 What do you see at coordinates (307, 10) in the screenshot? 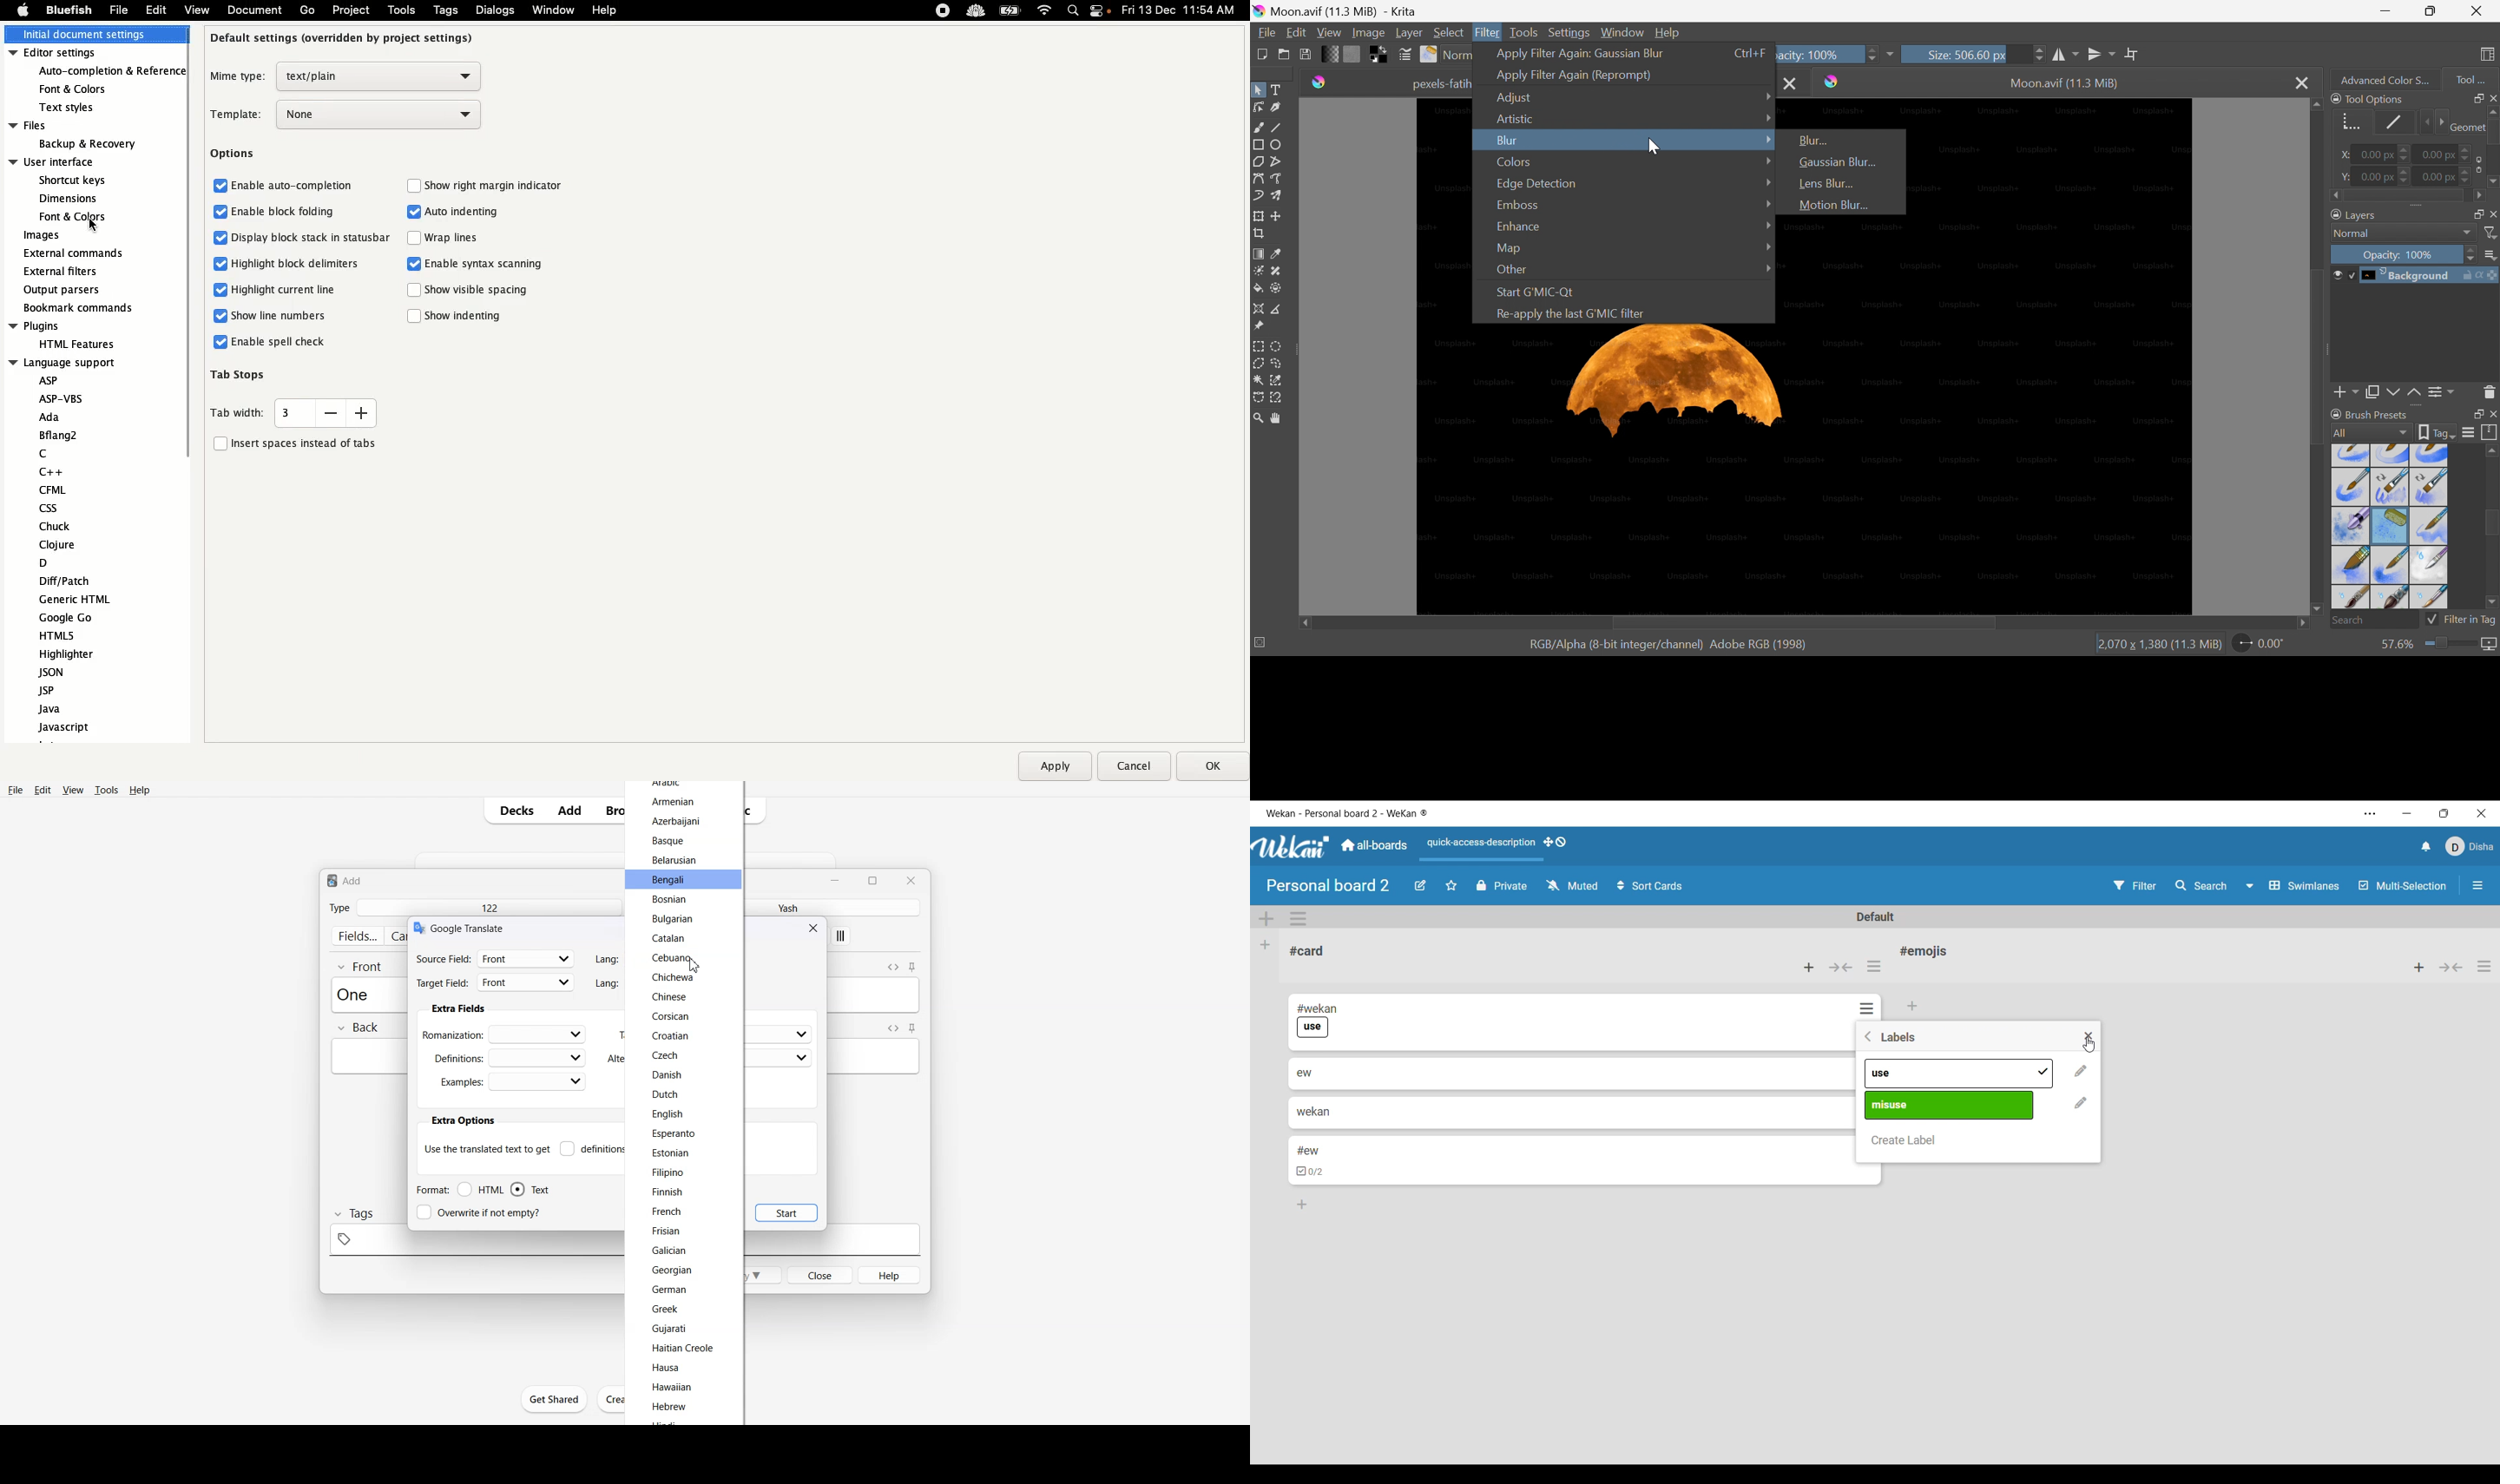
I see `Go` at bounding box center [307, 10].